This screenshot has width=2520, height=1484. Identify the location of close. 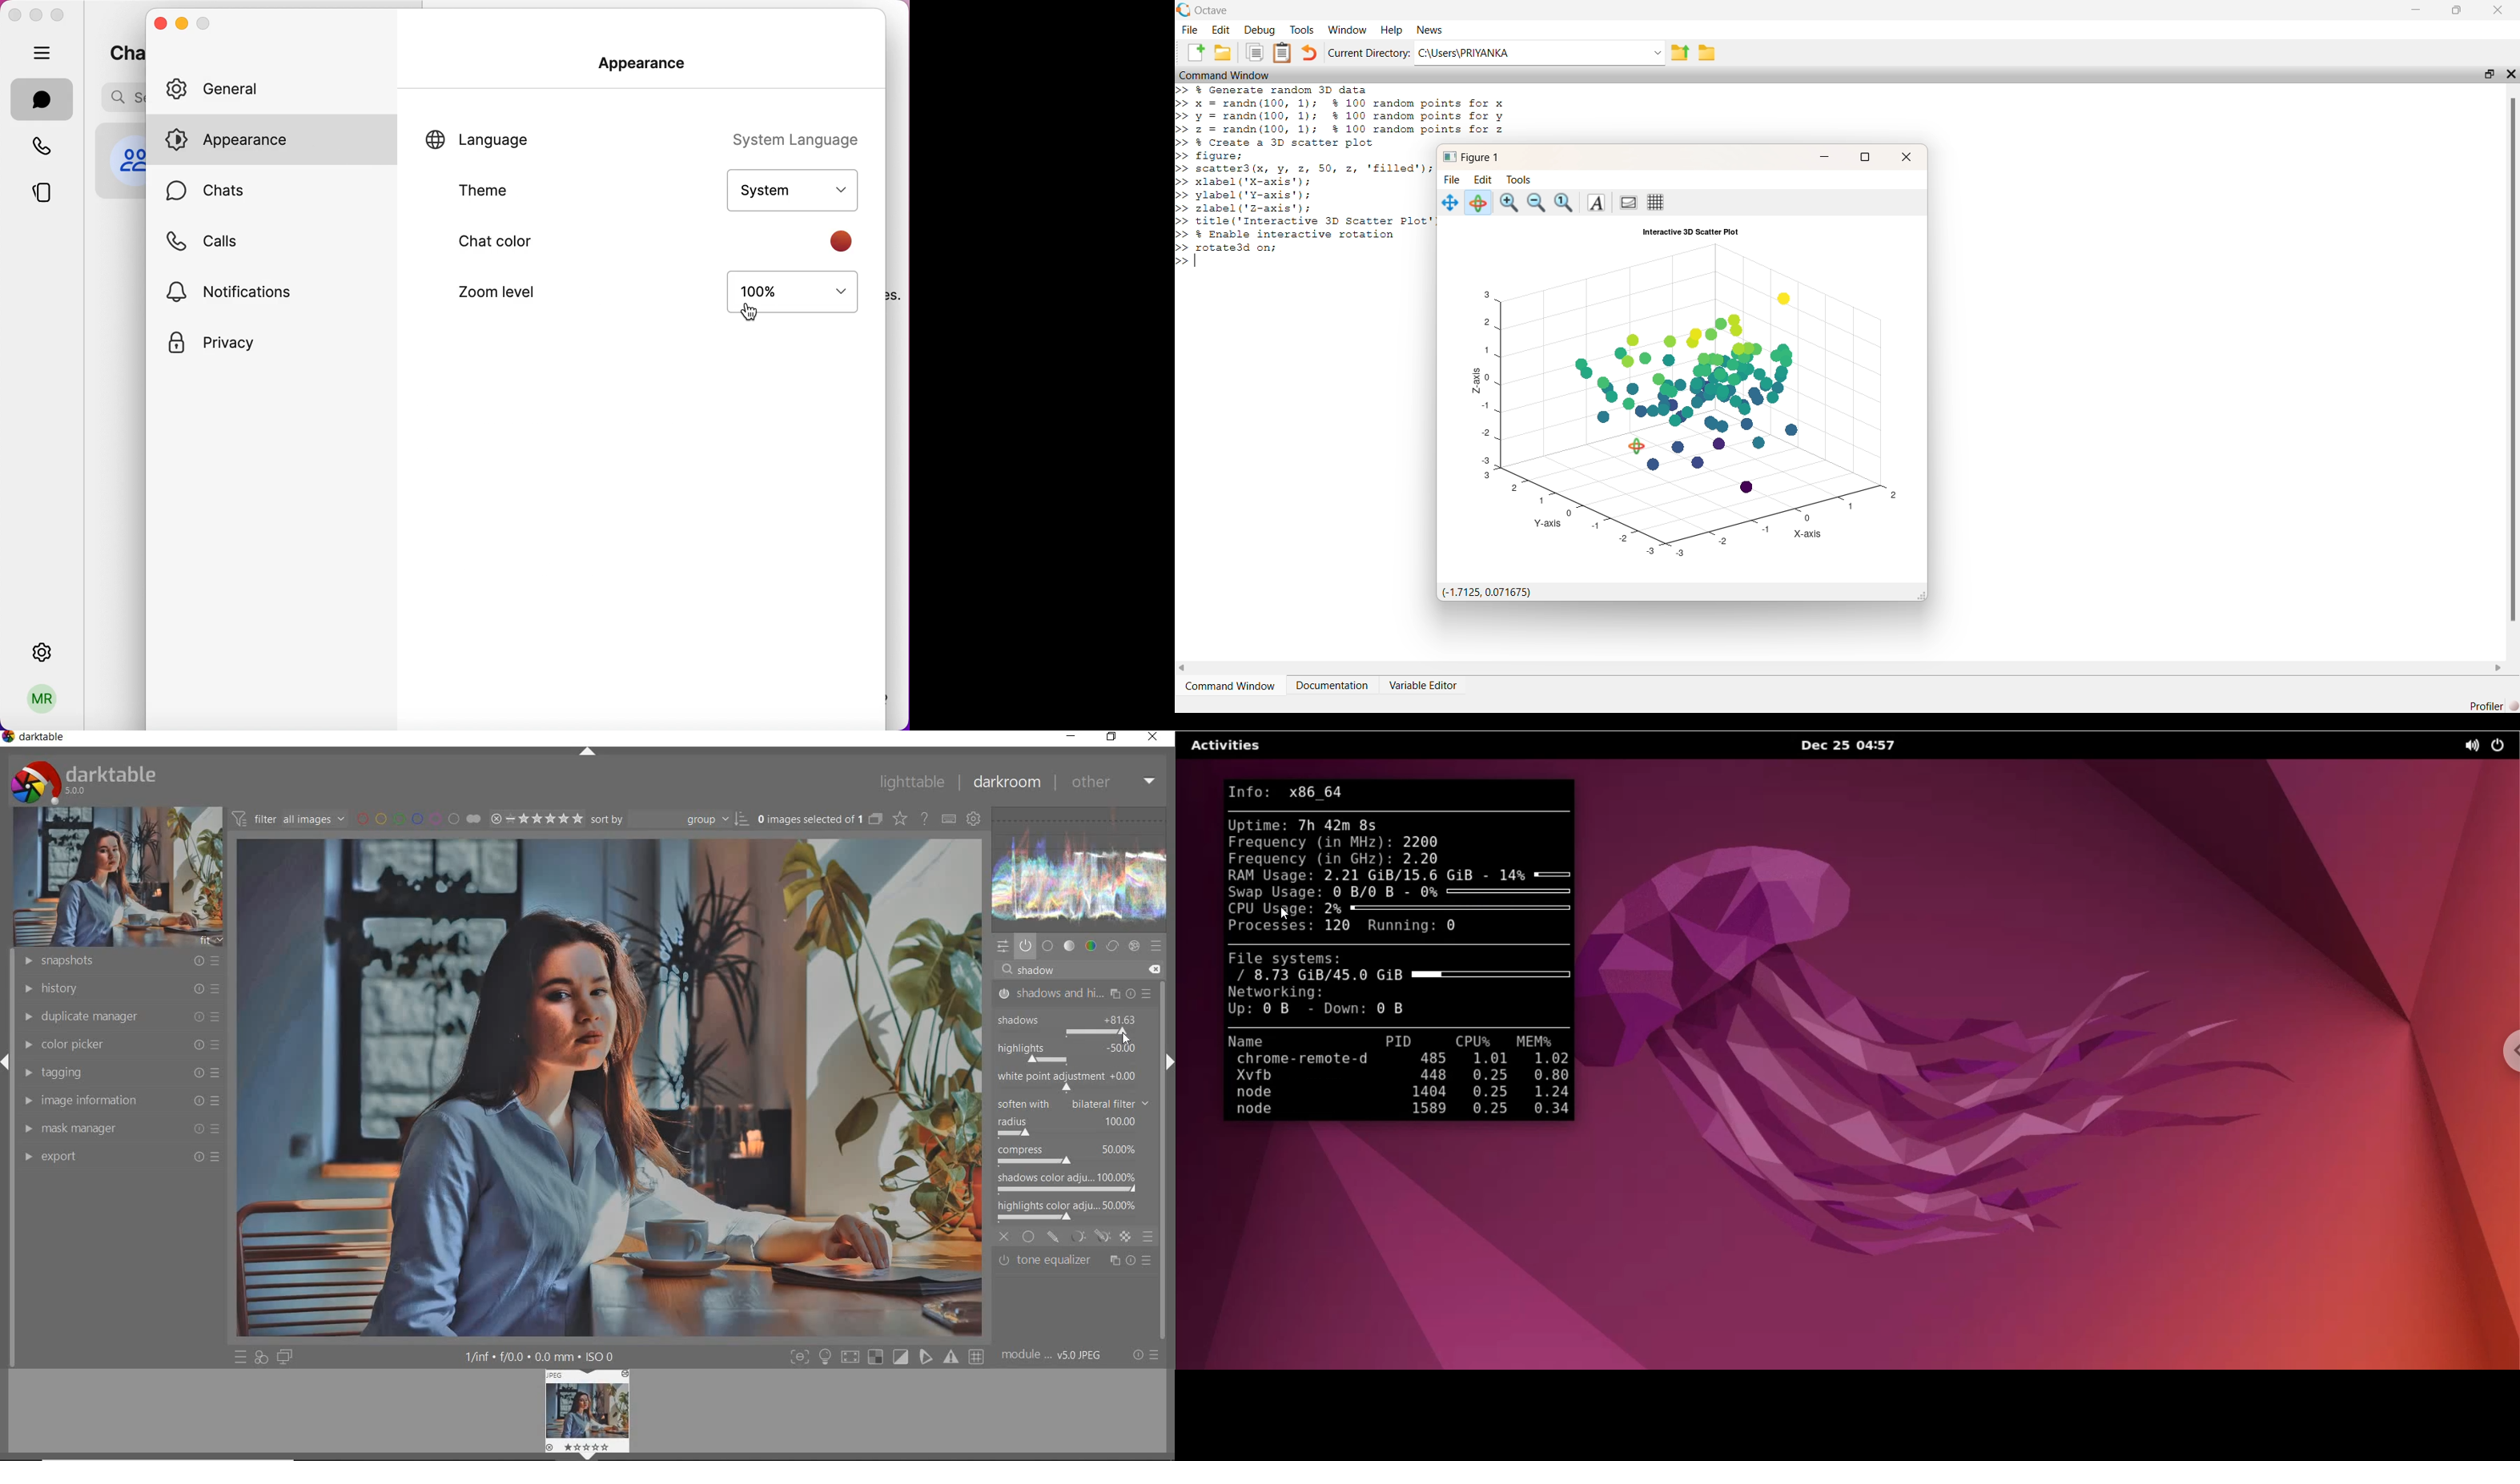
(1005, 1235).